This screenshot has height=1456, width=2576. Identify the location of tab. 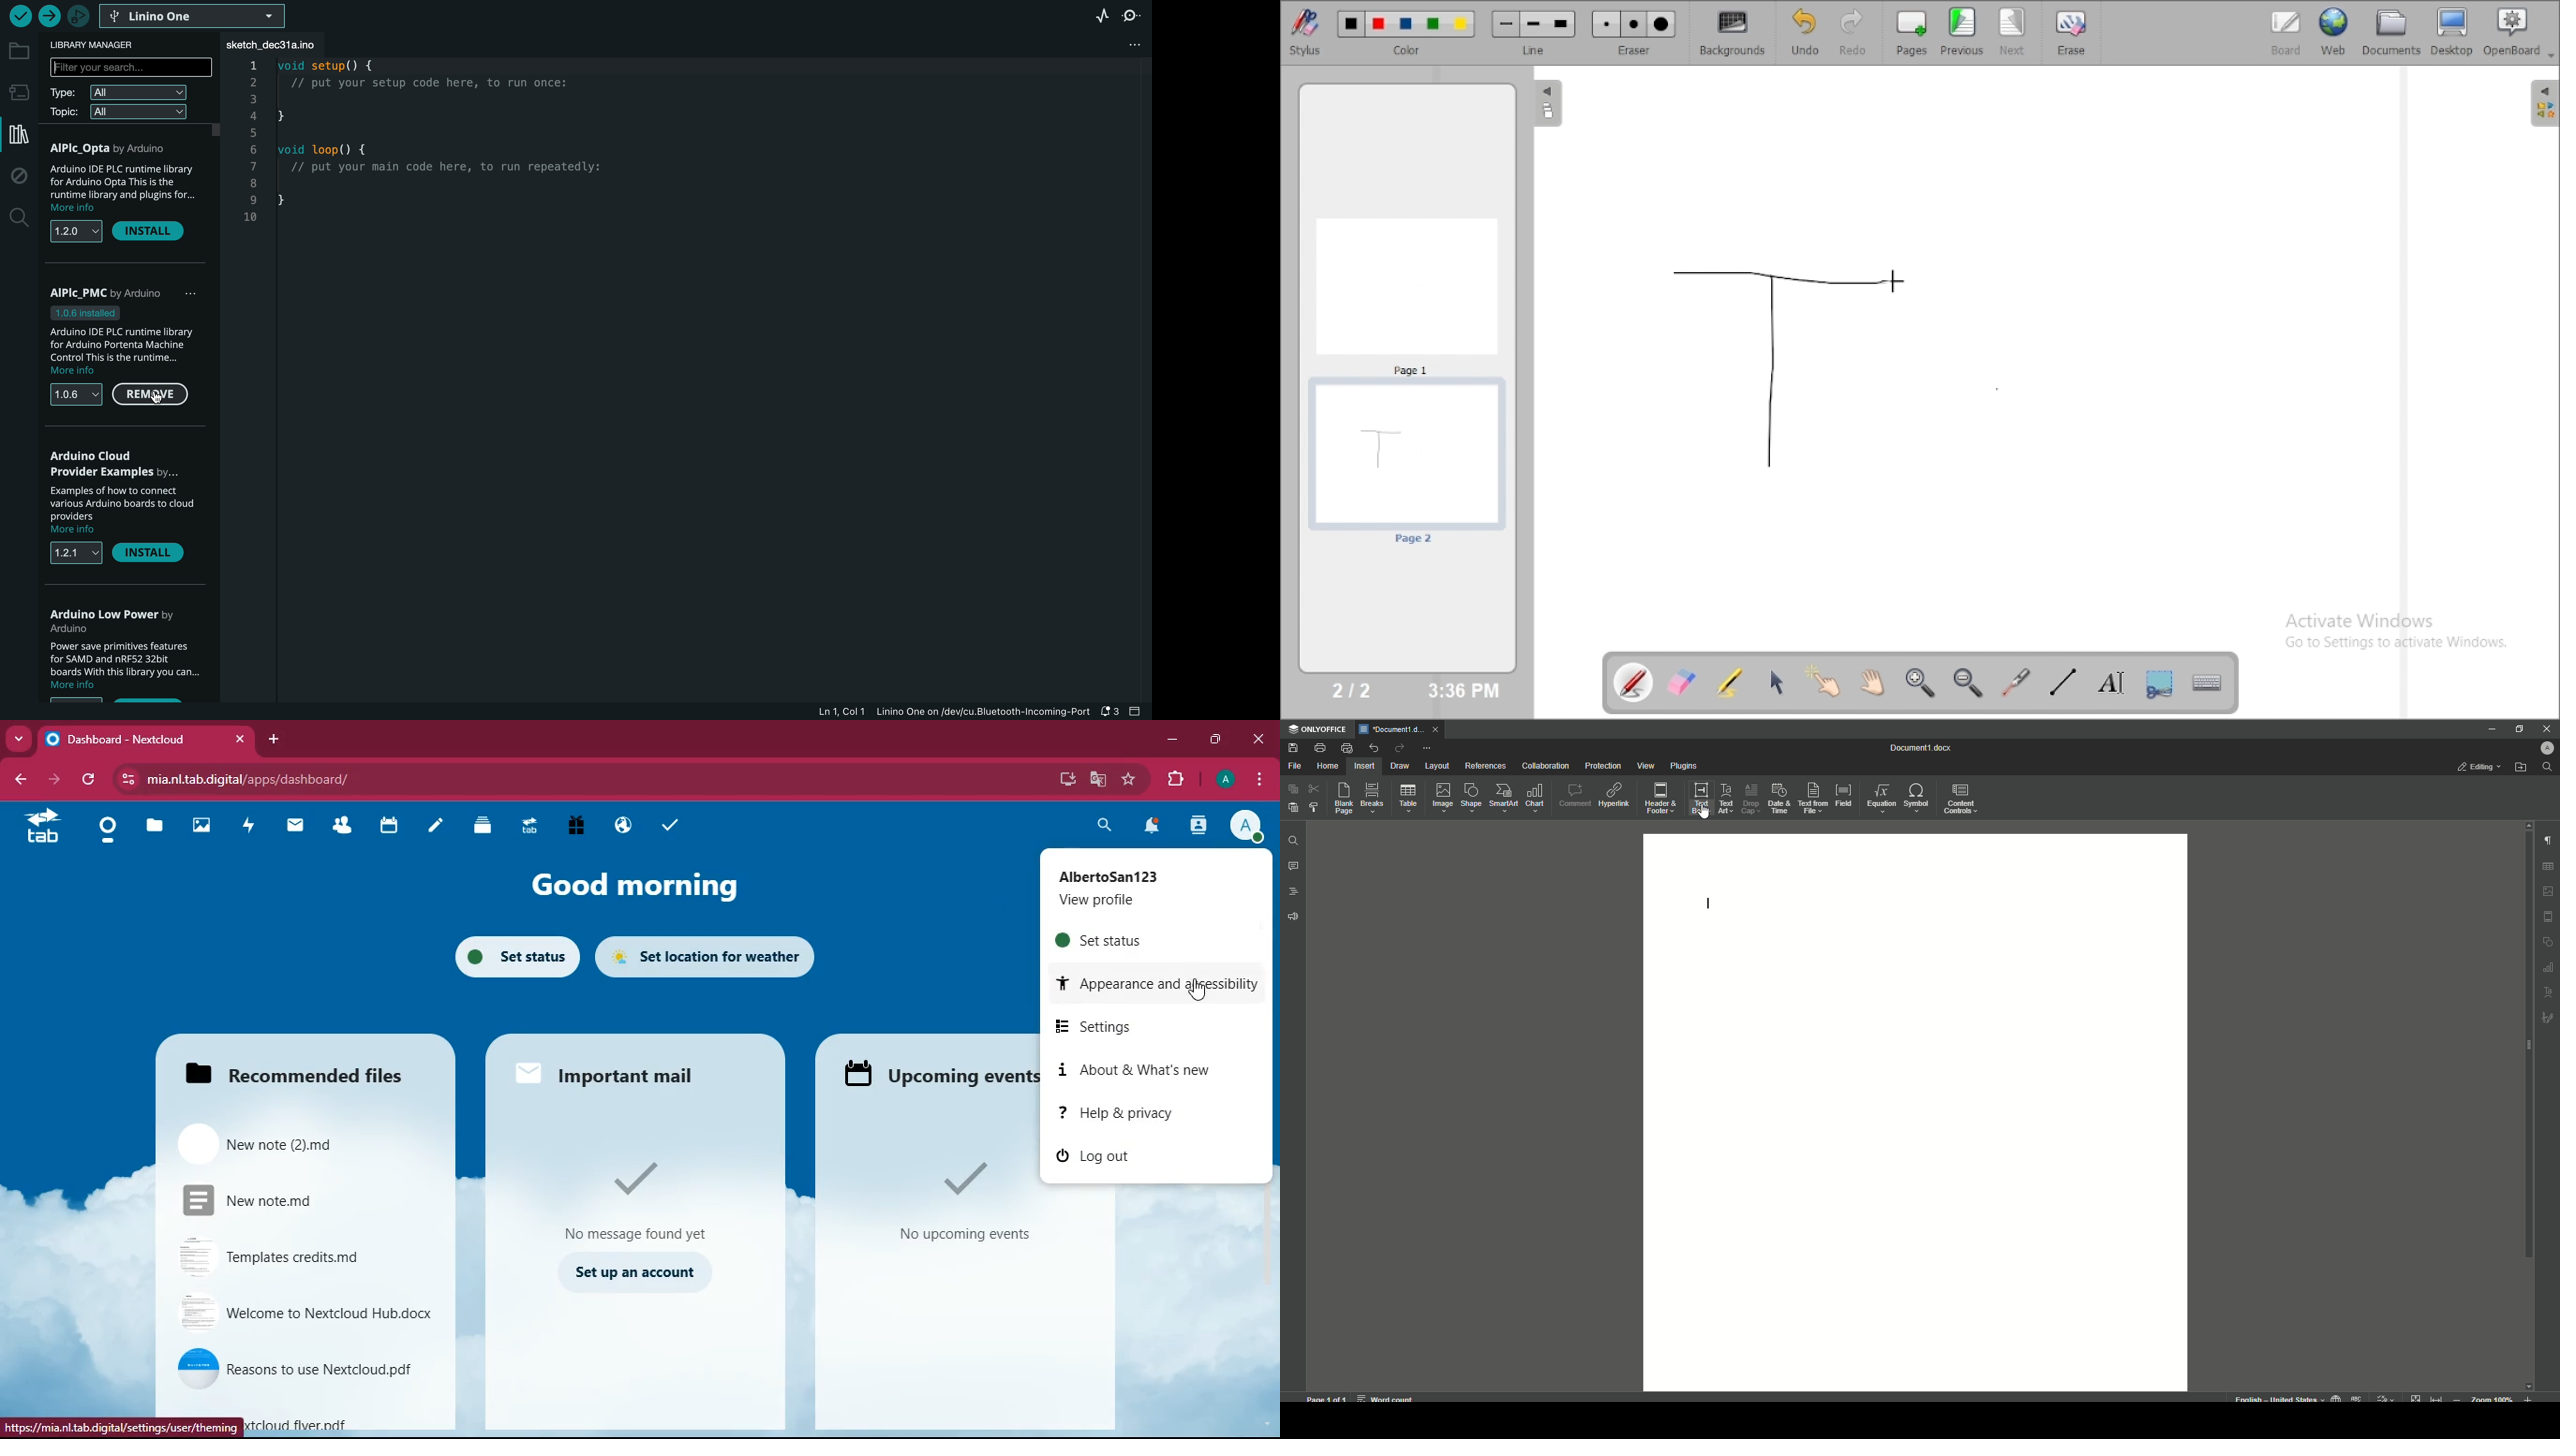
(43, 825).